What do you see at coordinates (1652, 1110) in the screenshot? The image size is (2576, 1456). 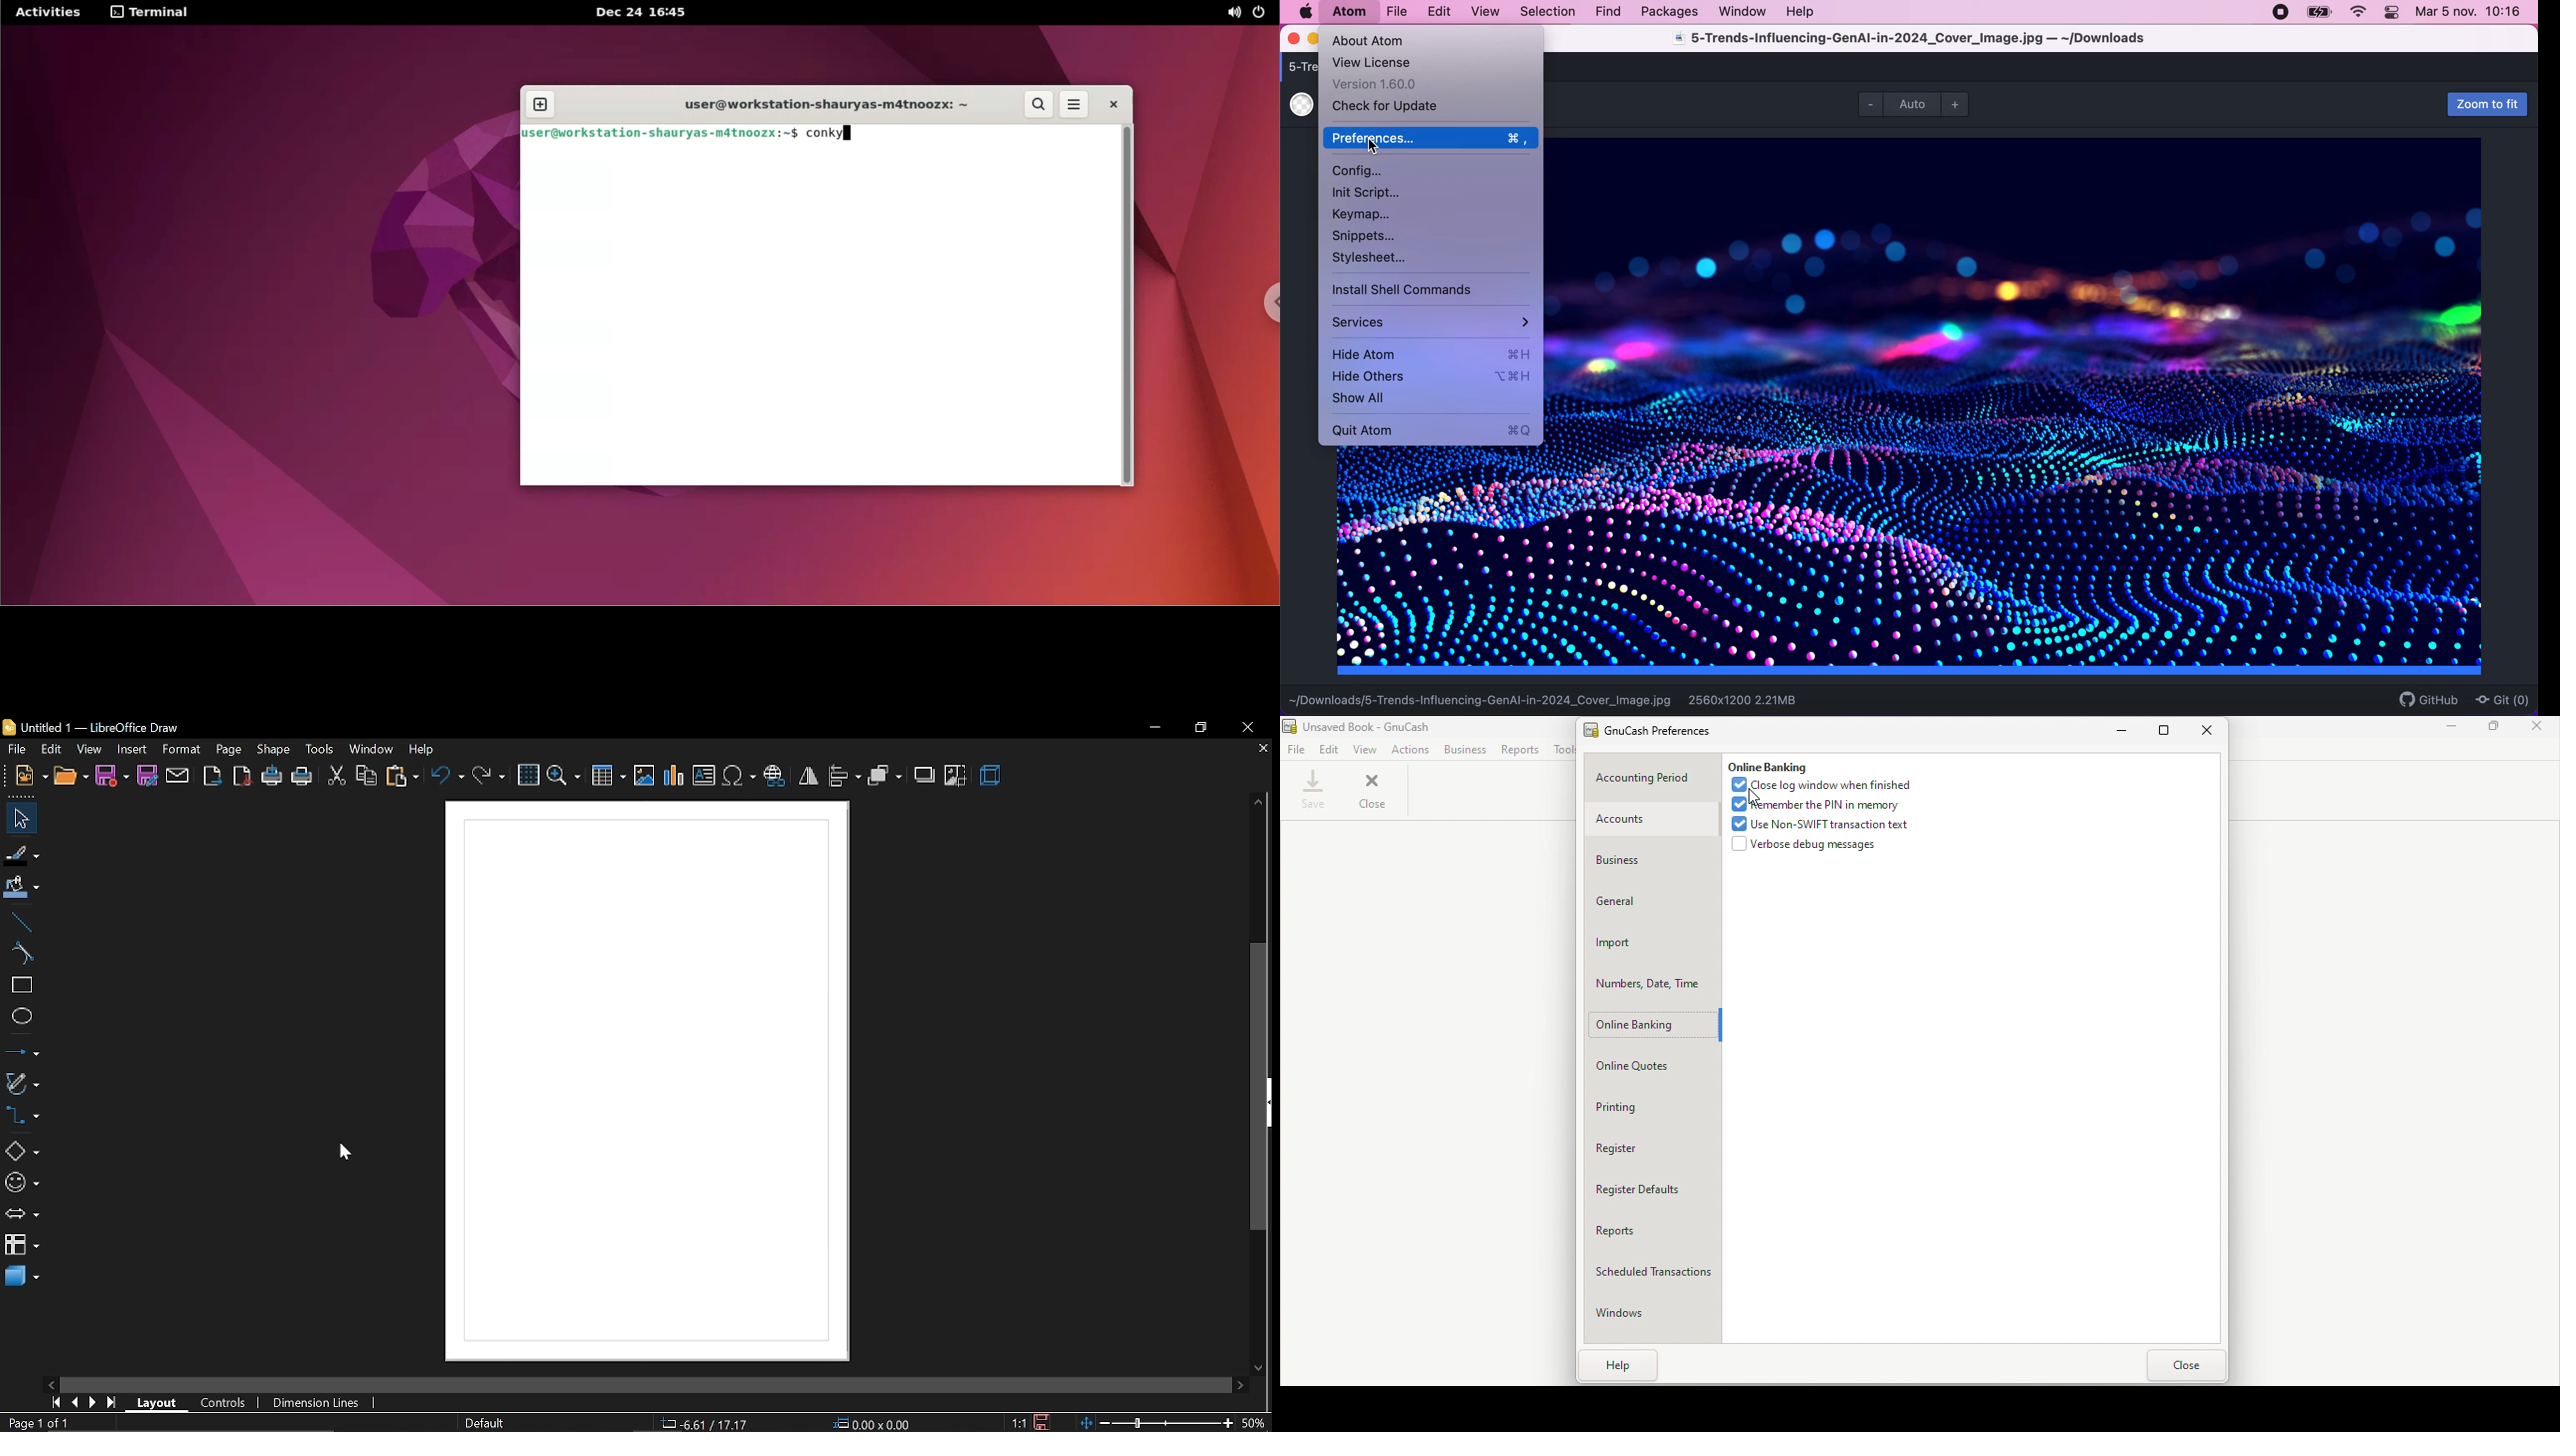 I see `Printing` at bounding box center [1652, 1110].